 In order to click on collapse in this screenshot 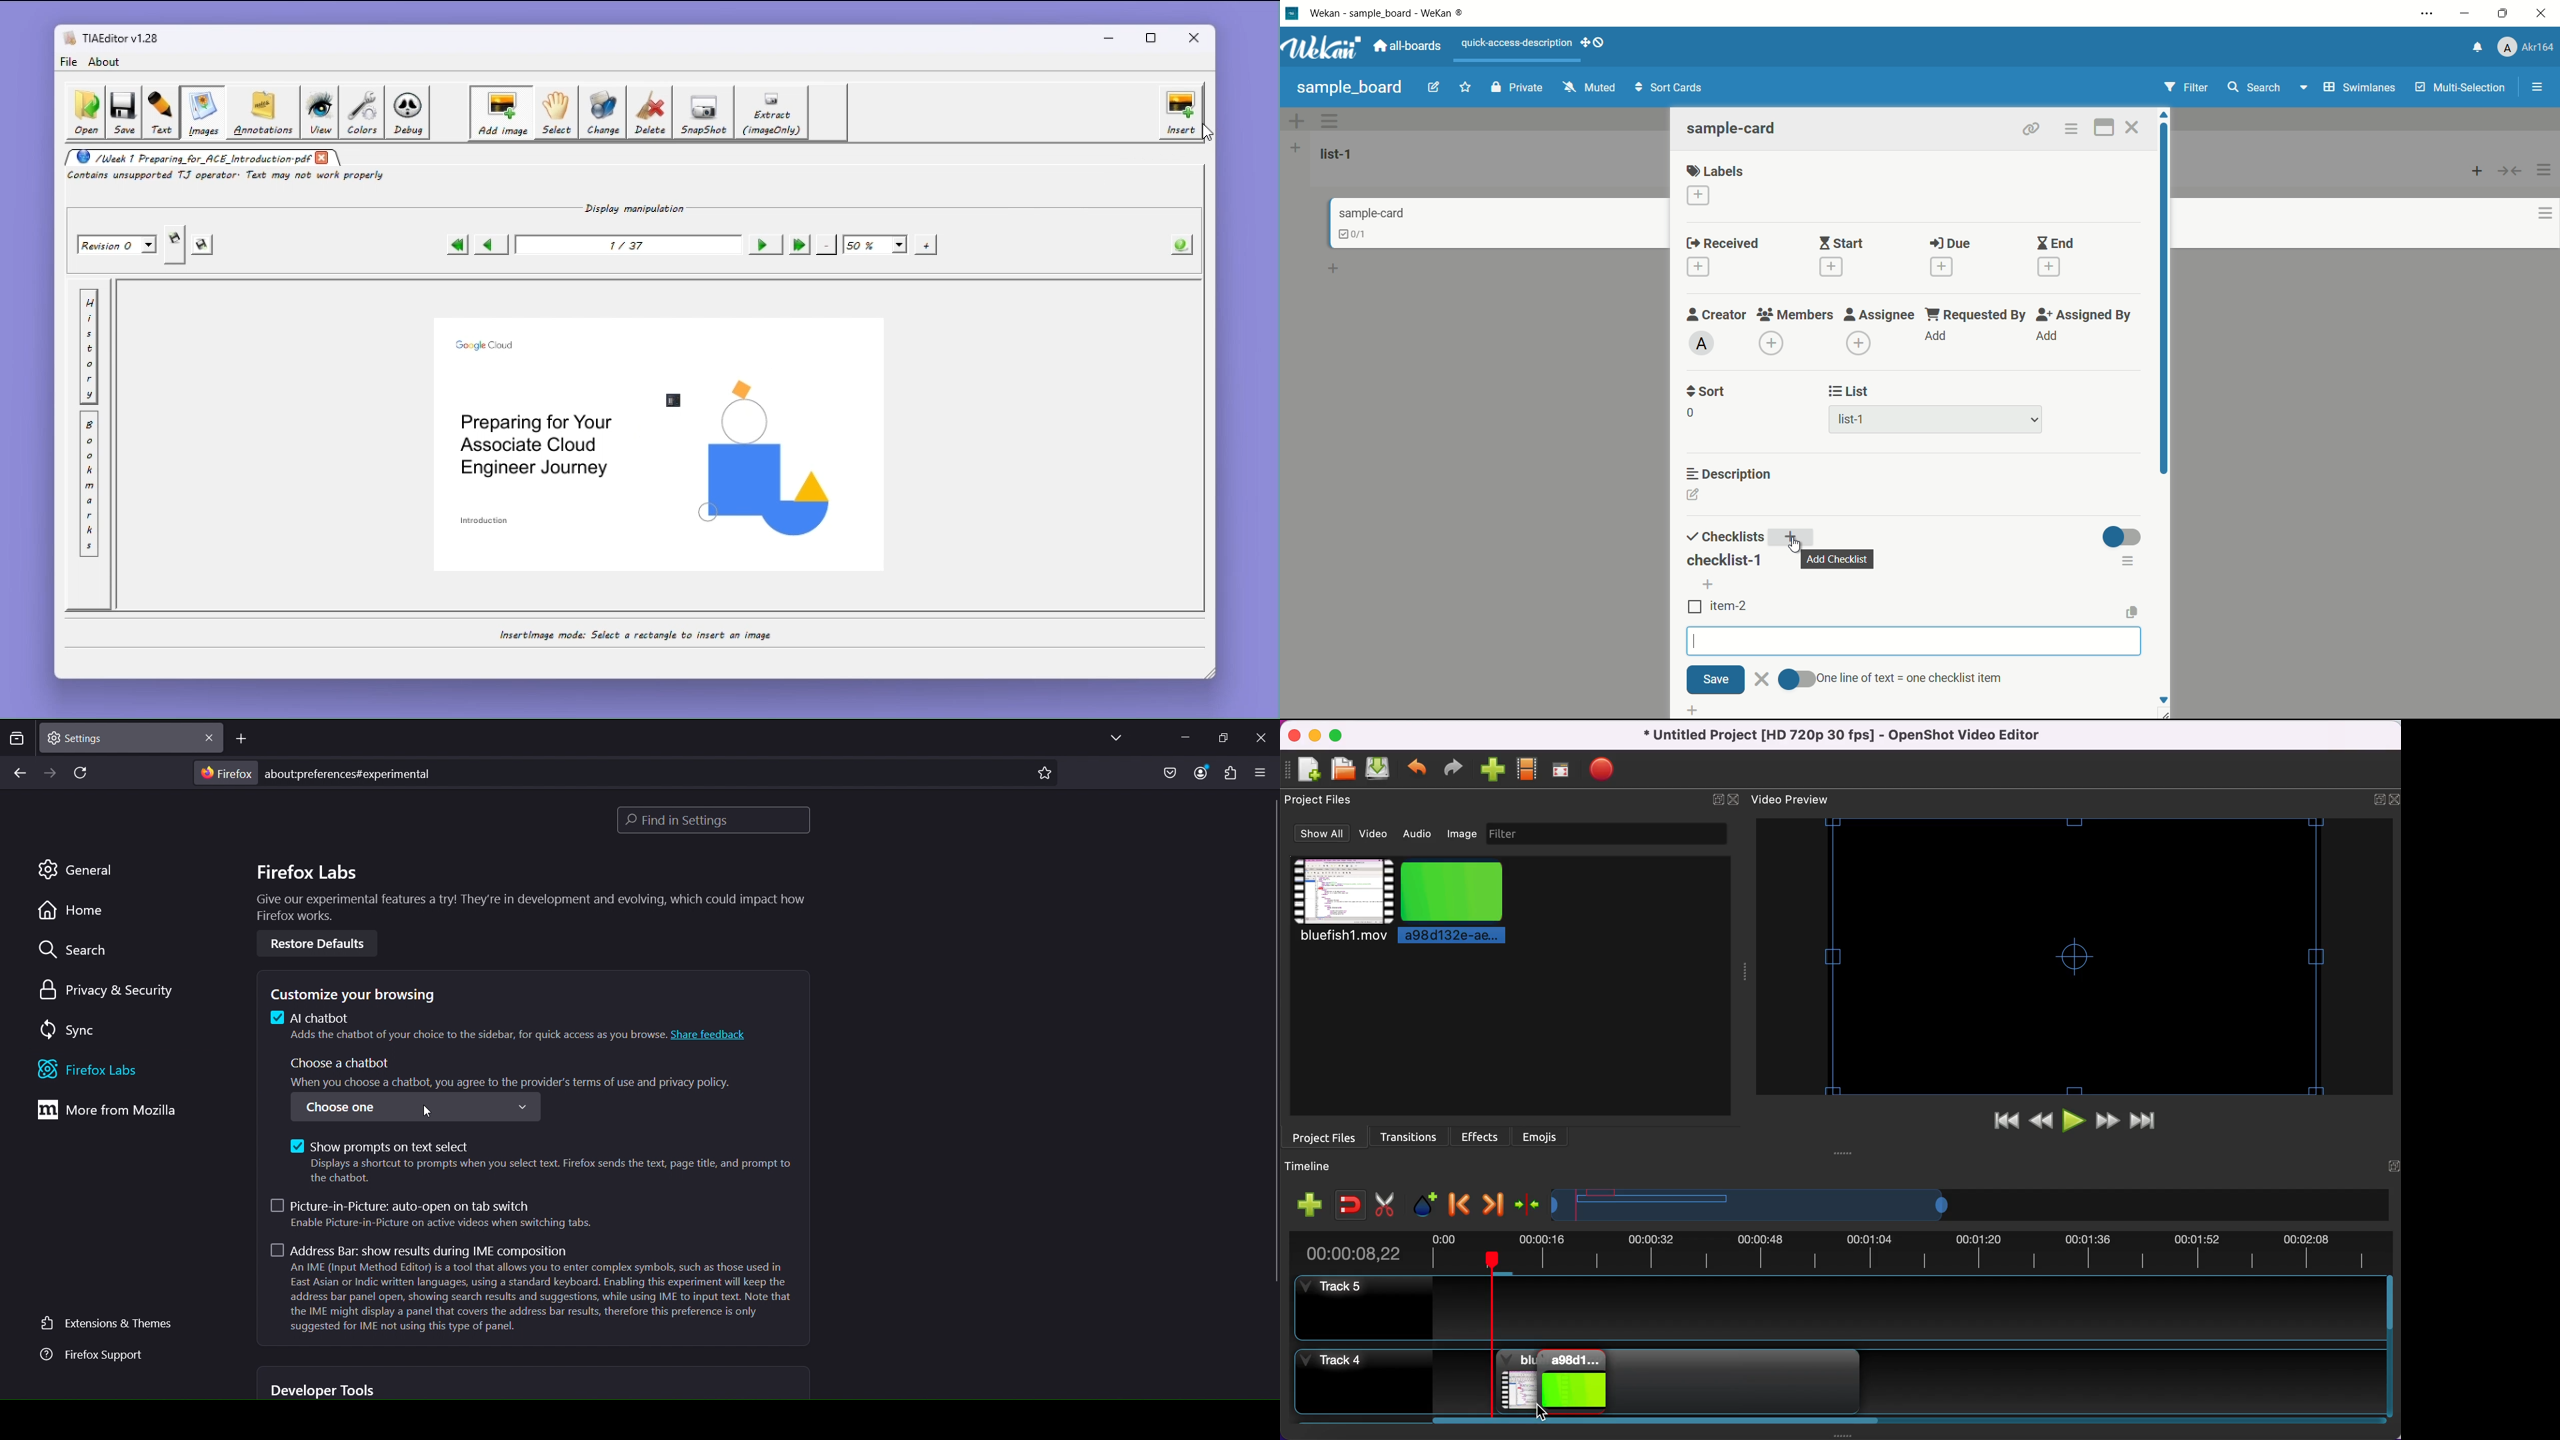, I will do `click(2511, 171)`.